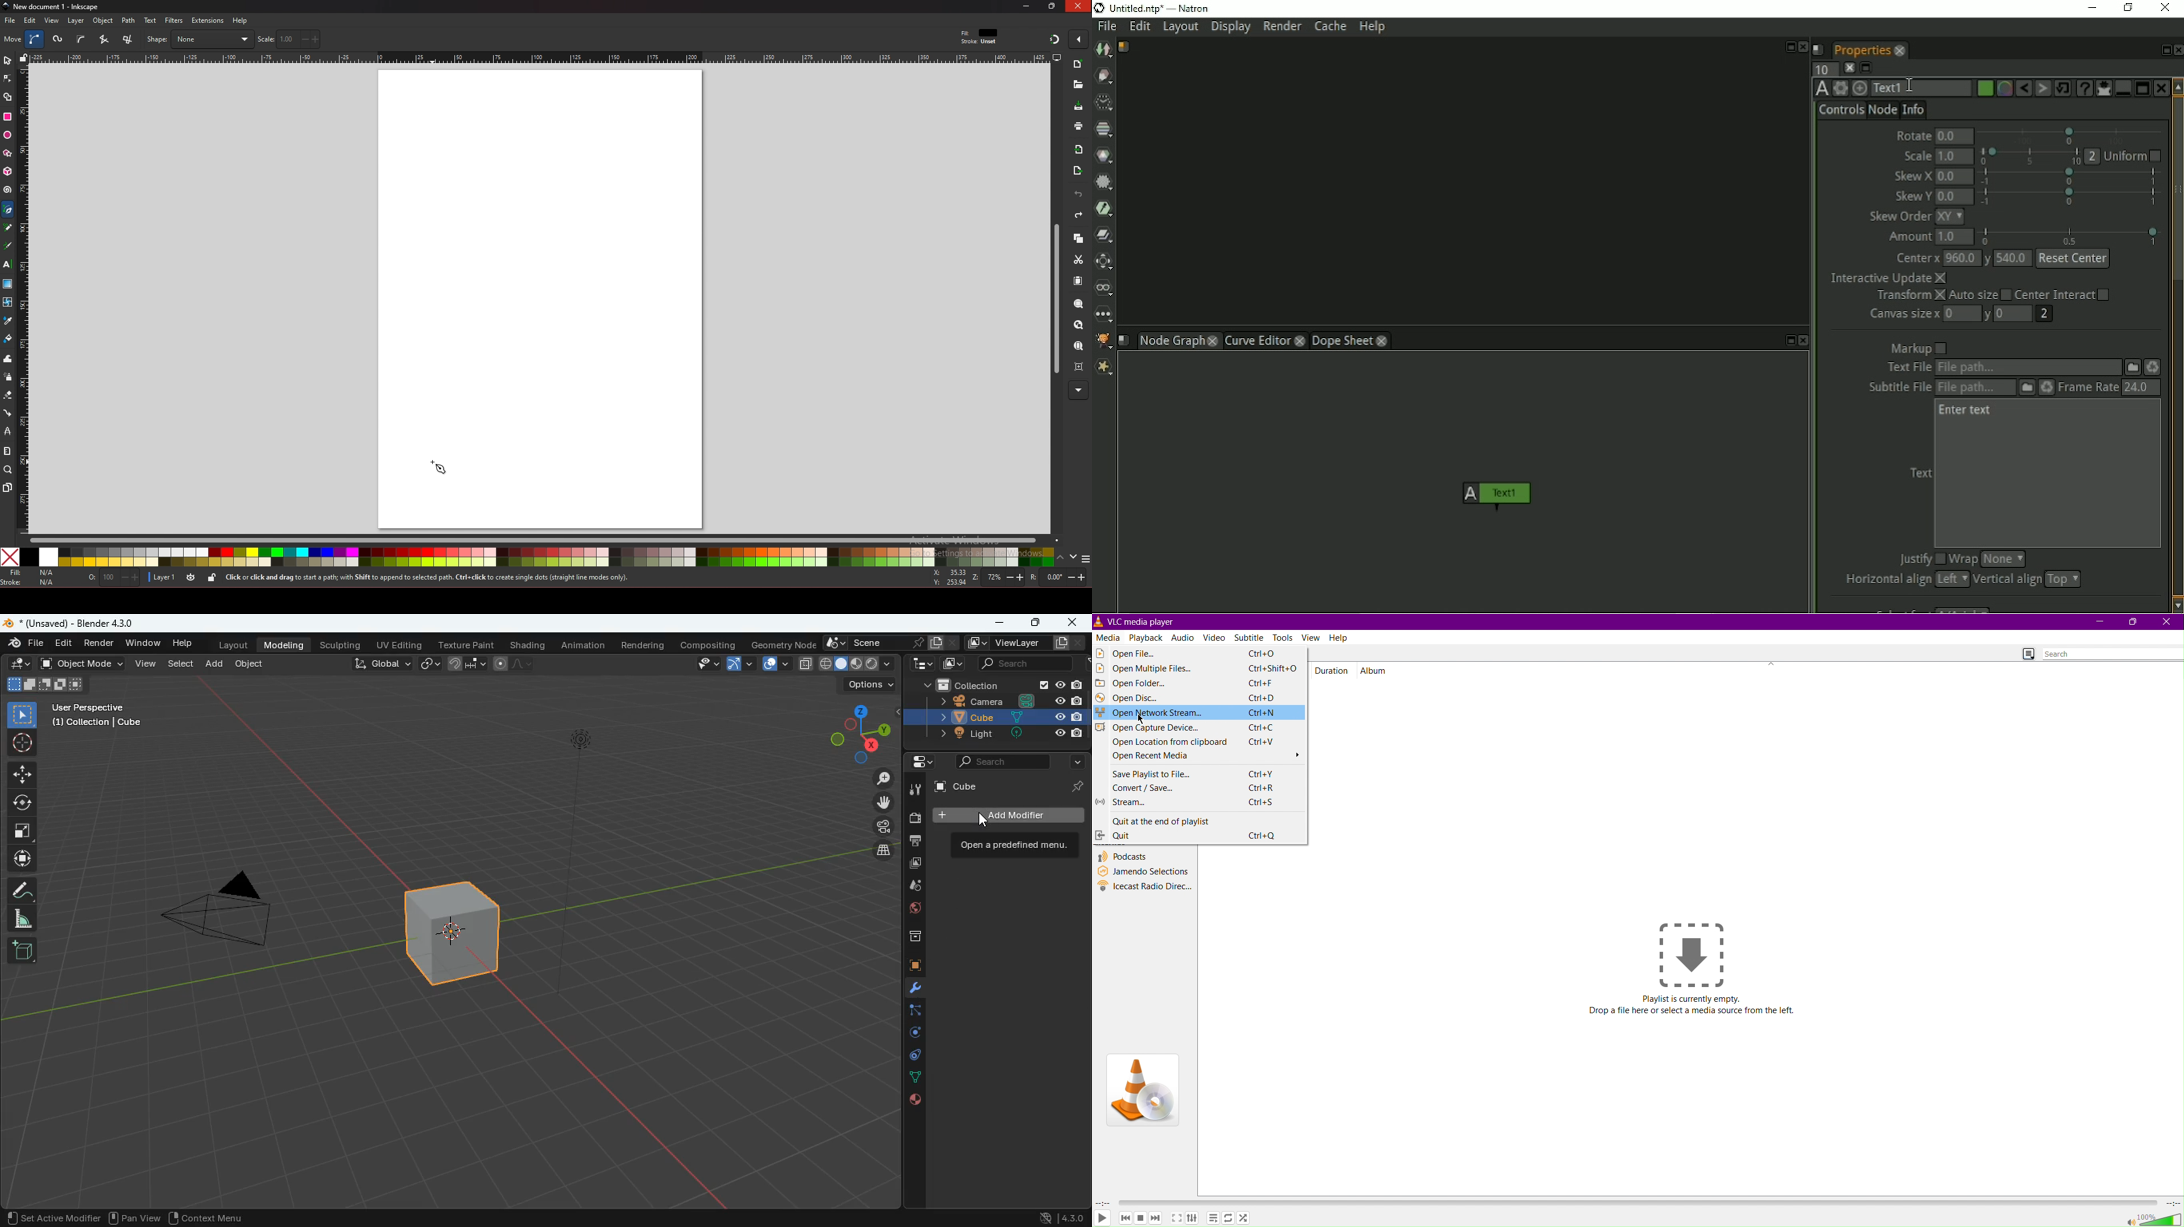 The width and height of the screenshot is (2184, 1232). I want to click on Media, so click(1110, 637).